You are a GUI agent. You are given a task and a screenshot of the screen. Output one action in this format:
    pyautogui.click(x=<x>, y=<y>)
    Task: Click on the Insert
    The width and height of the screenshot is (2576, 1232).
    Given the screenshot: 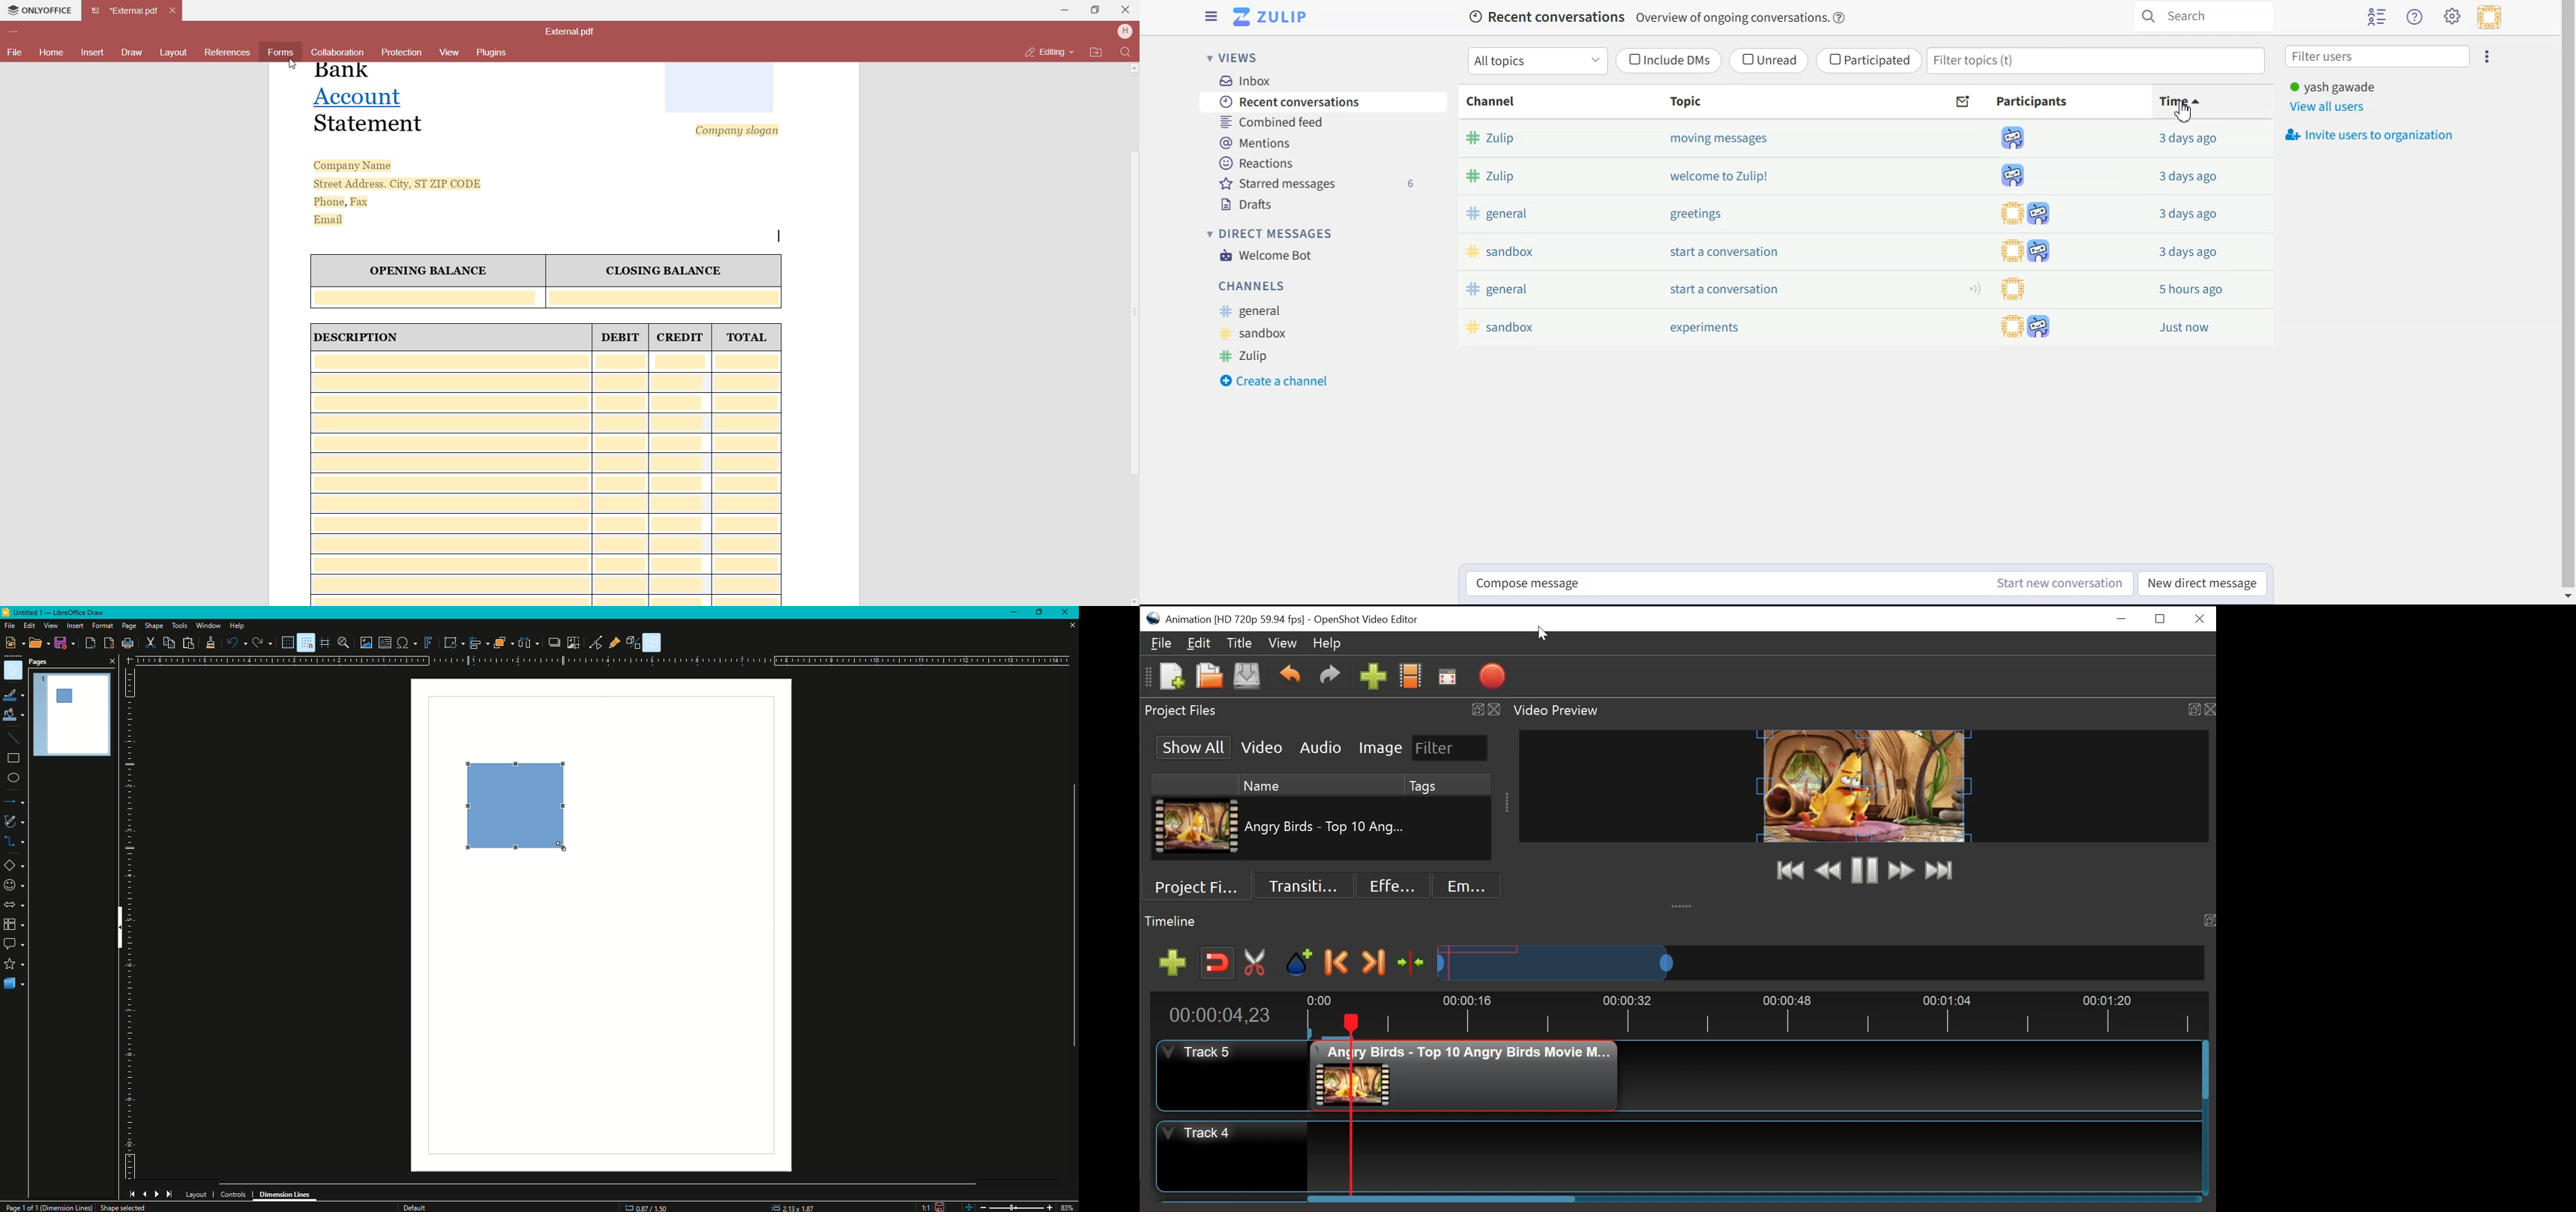 What is the action you would take?
    pyautogui.click(x=74, y=626)
    